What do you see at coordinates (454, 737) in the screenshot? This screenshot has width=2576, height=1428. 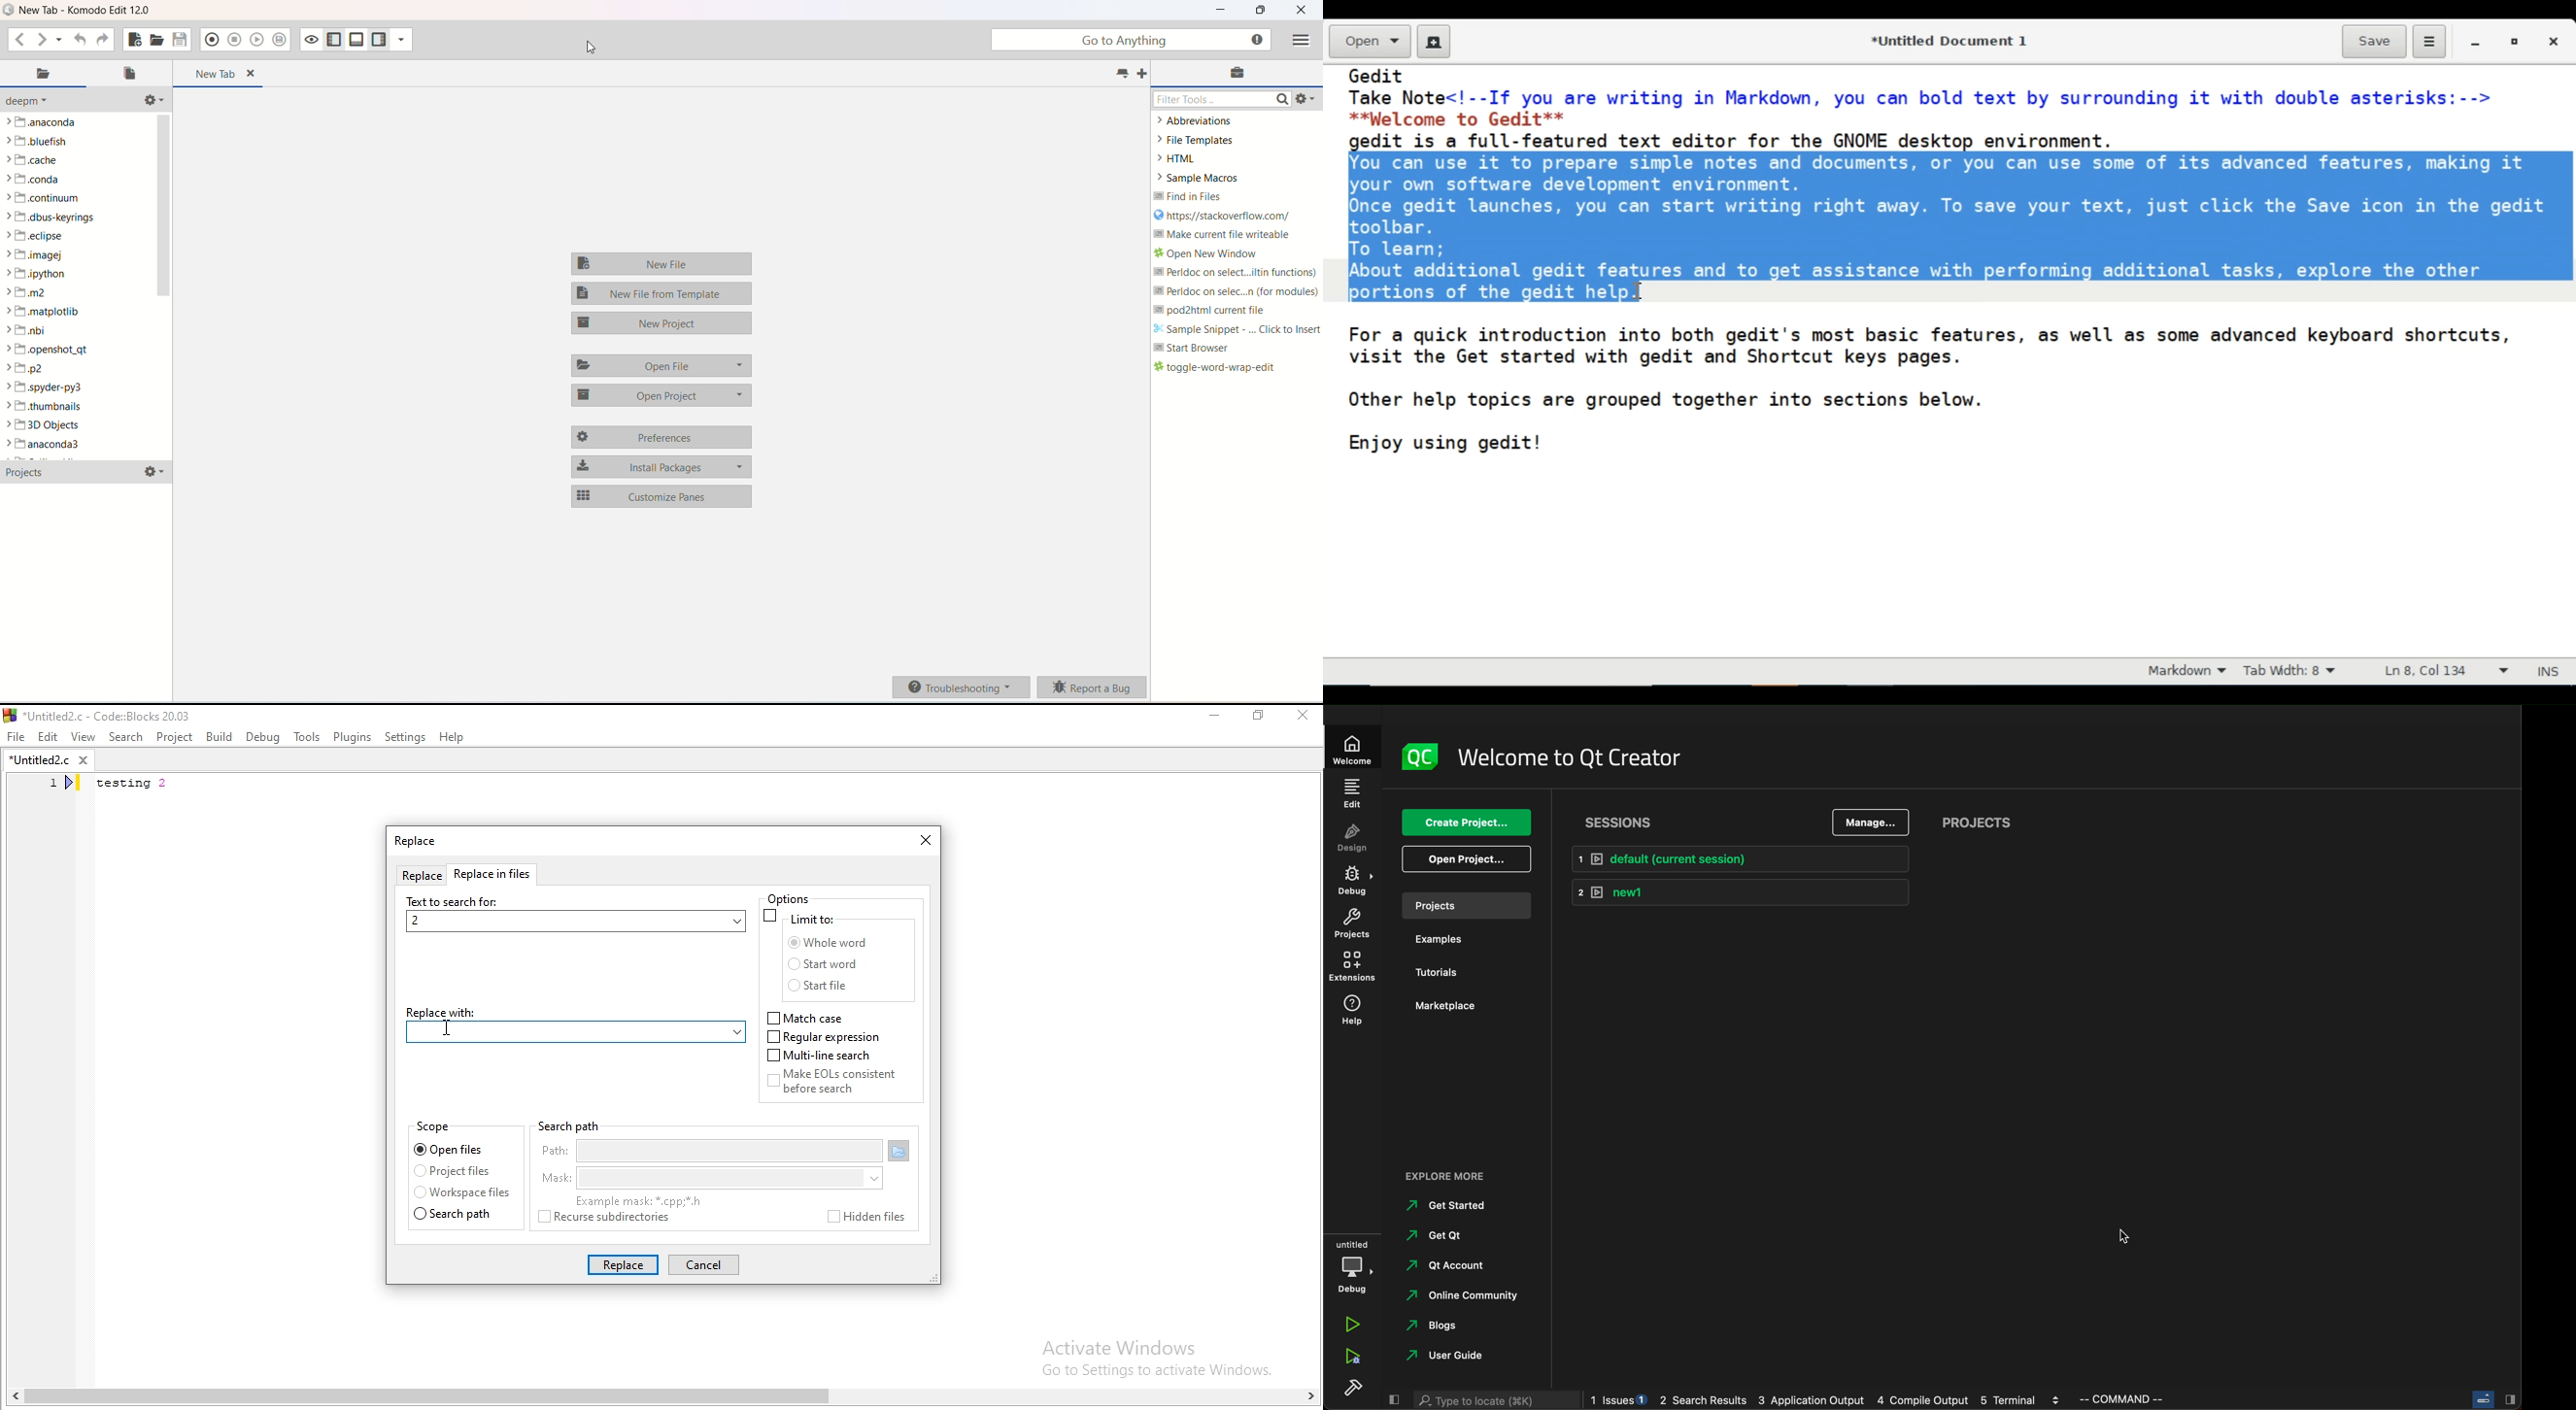 I see `Help` at bounding box center [454, 737].